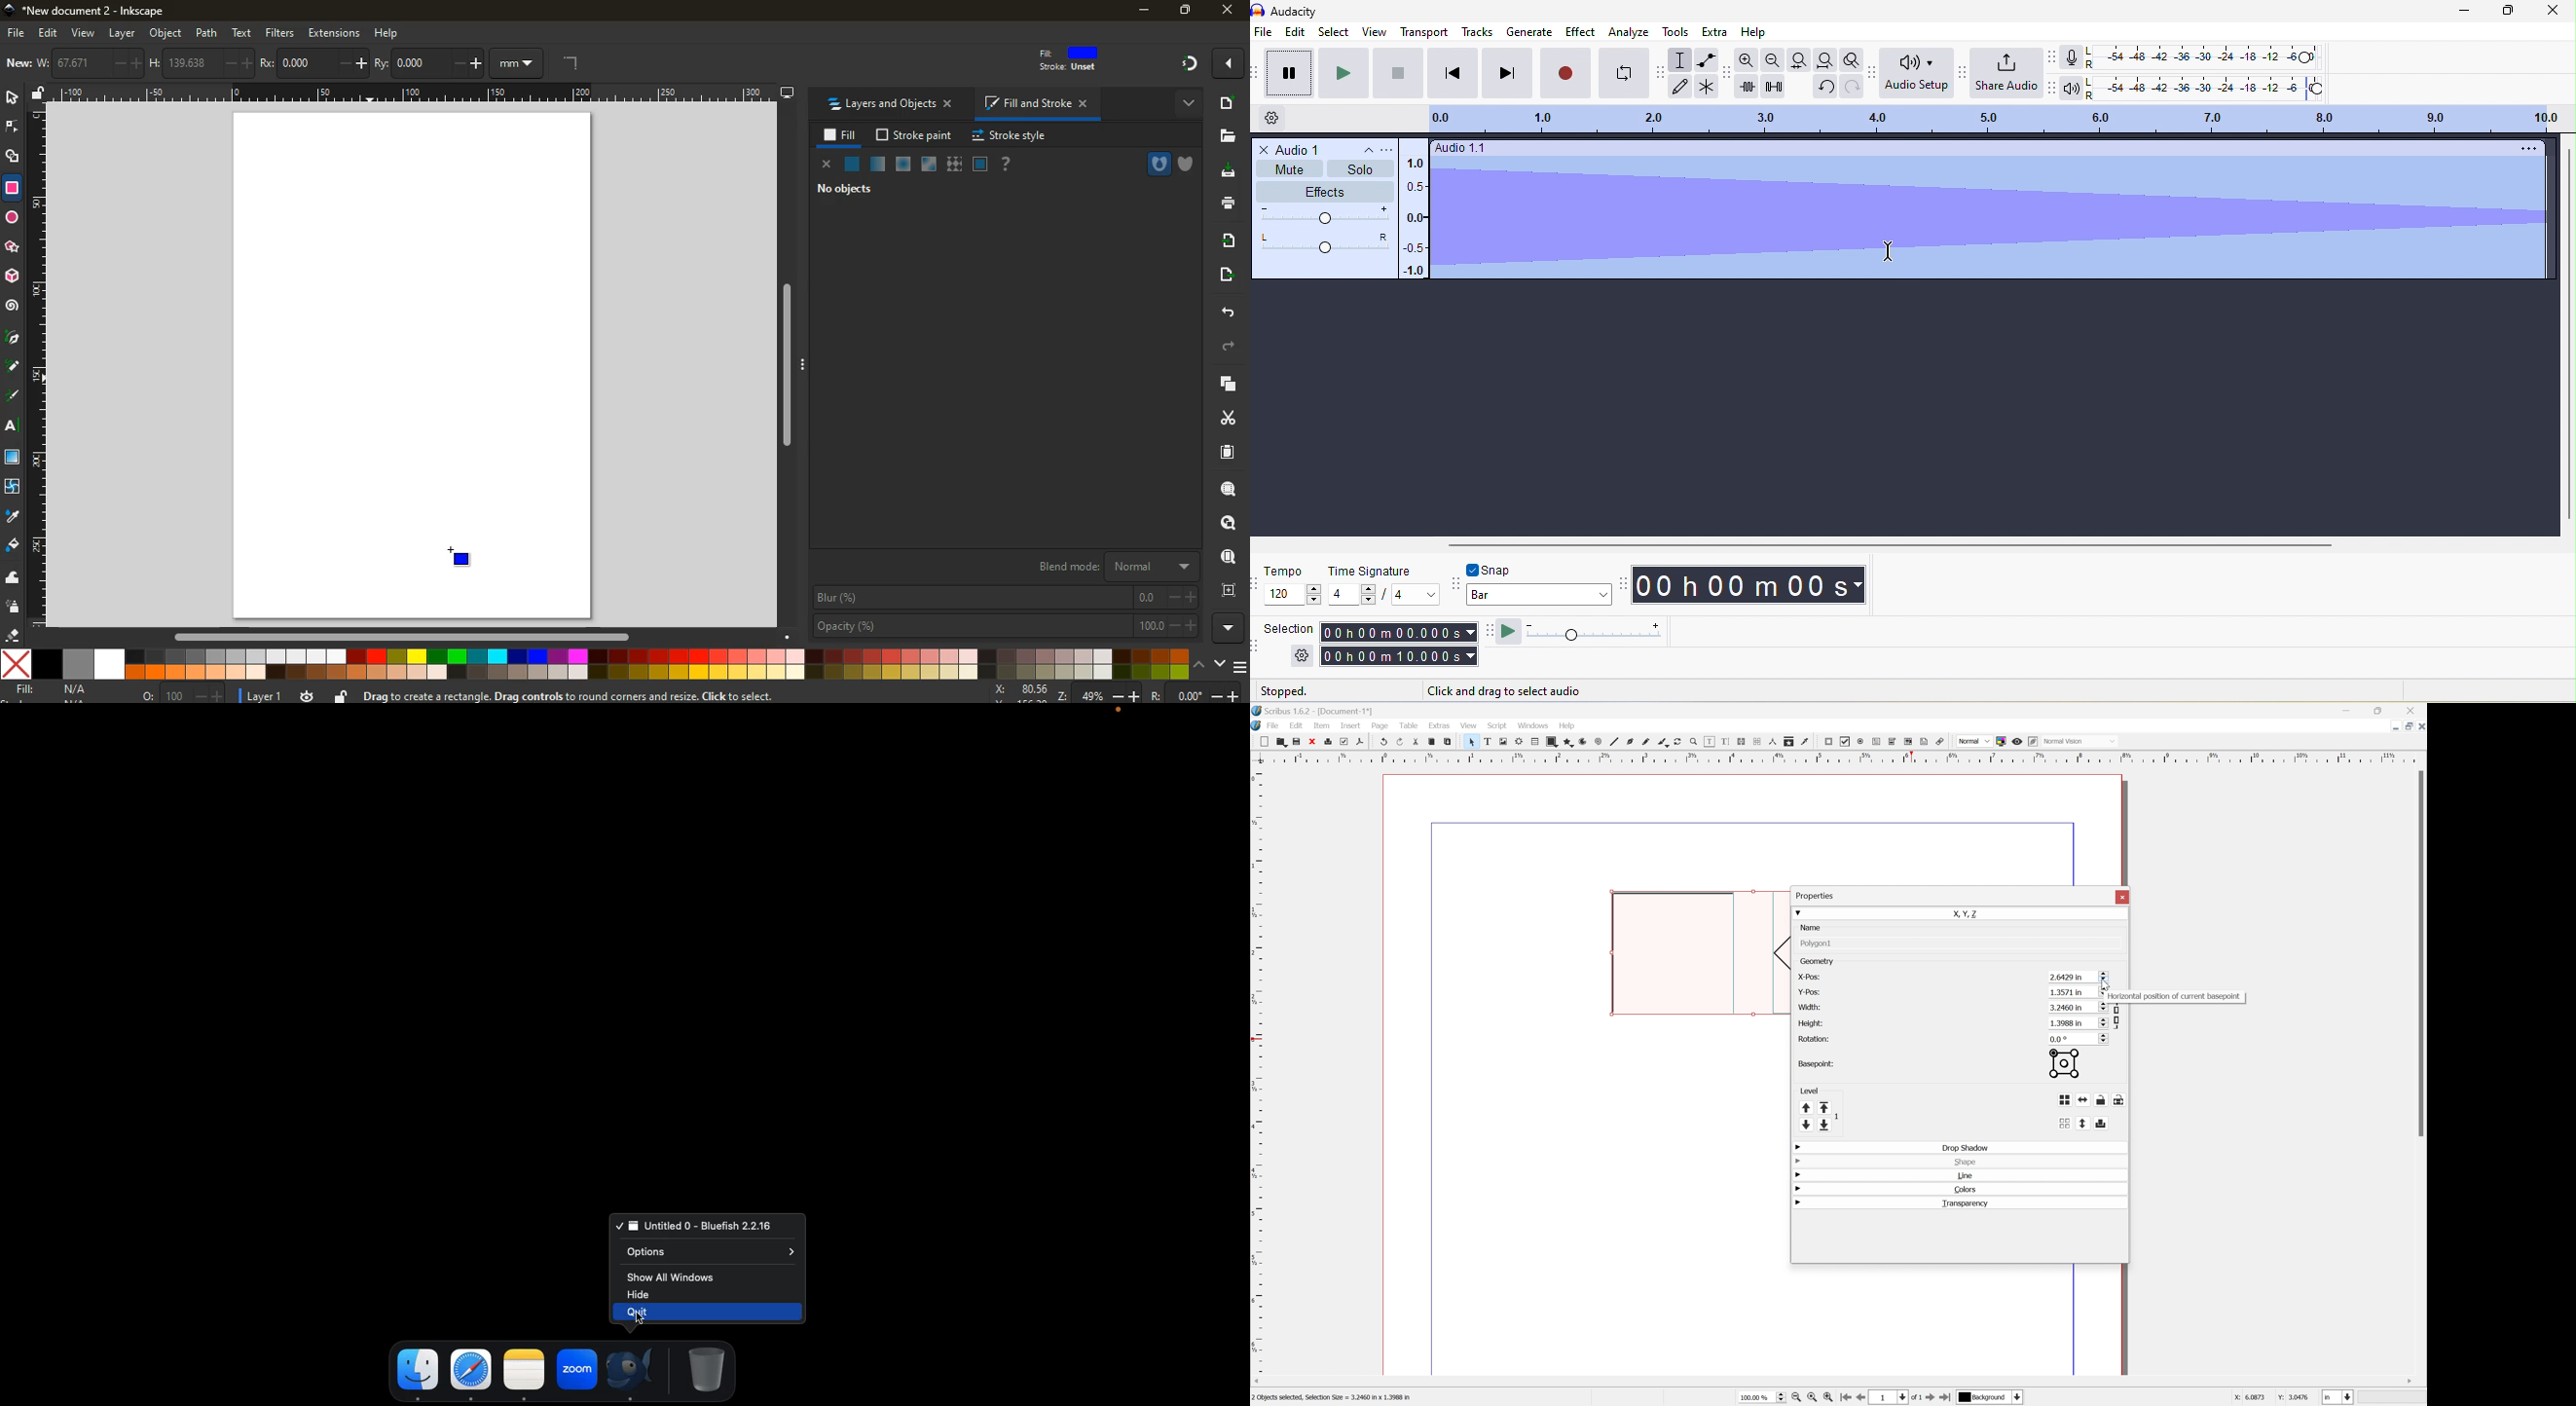  Describe the element at coordinates (2271, 1396) in the screenshot. I see `coordinates` at that location.